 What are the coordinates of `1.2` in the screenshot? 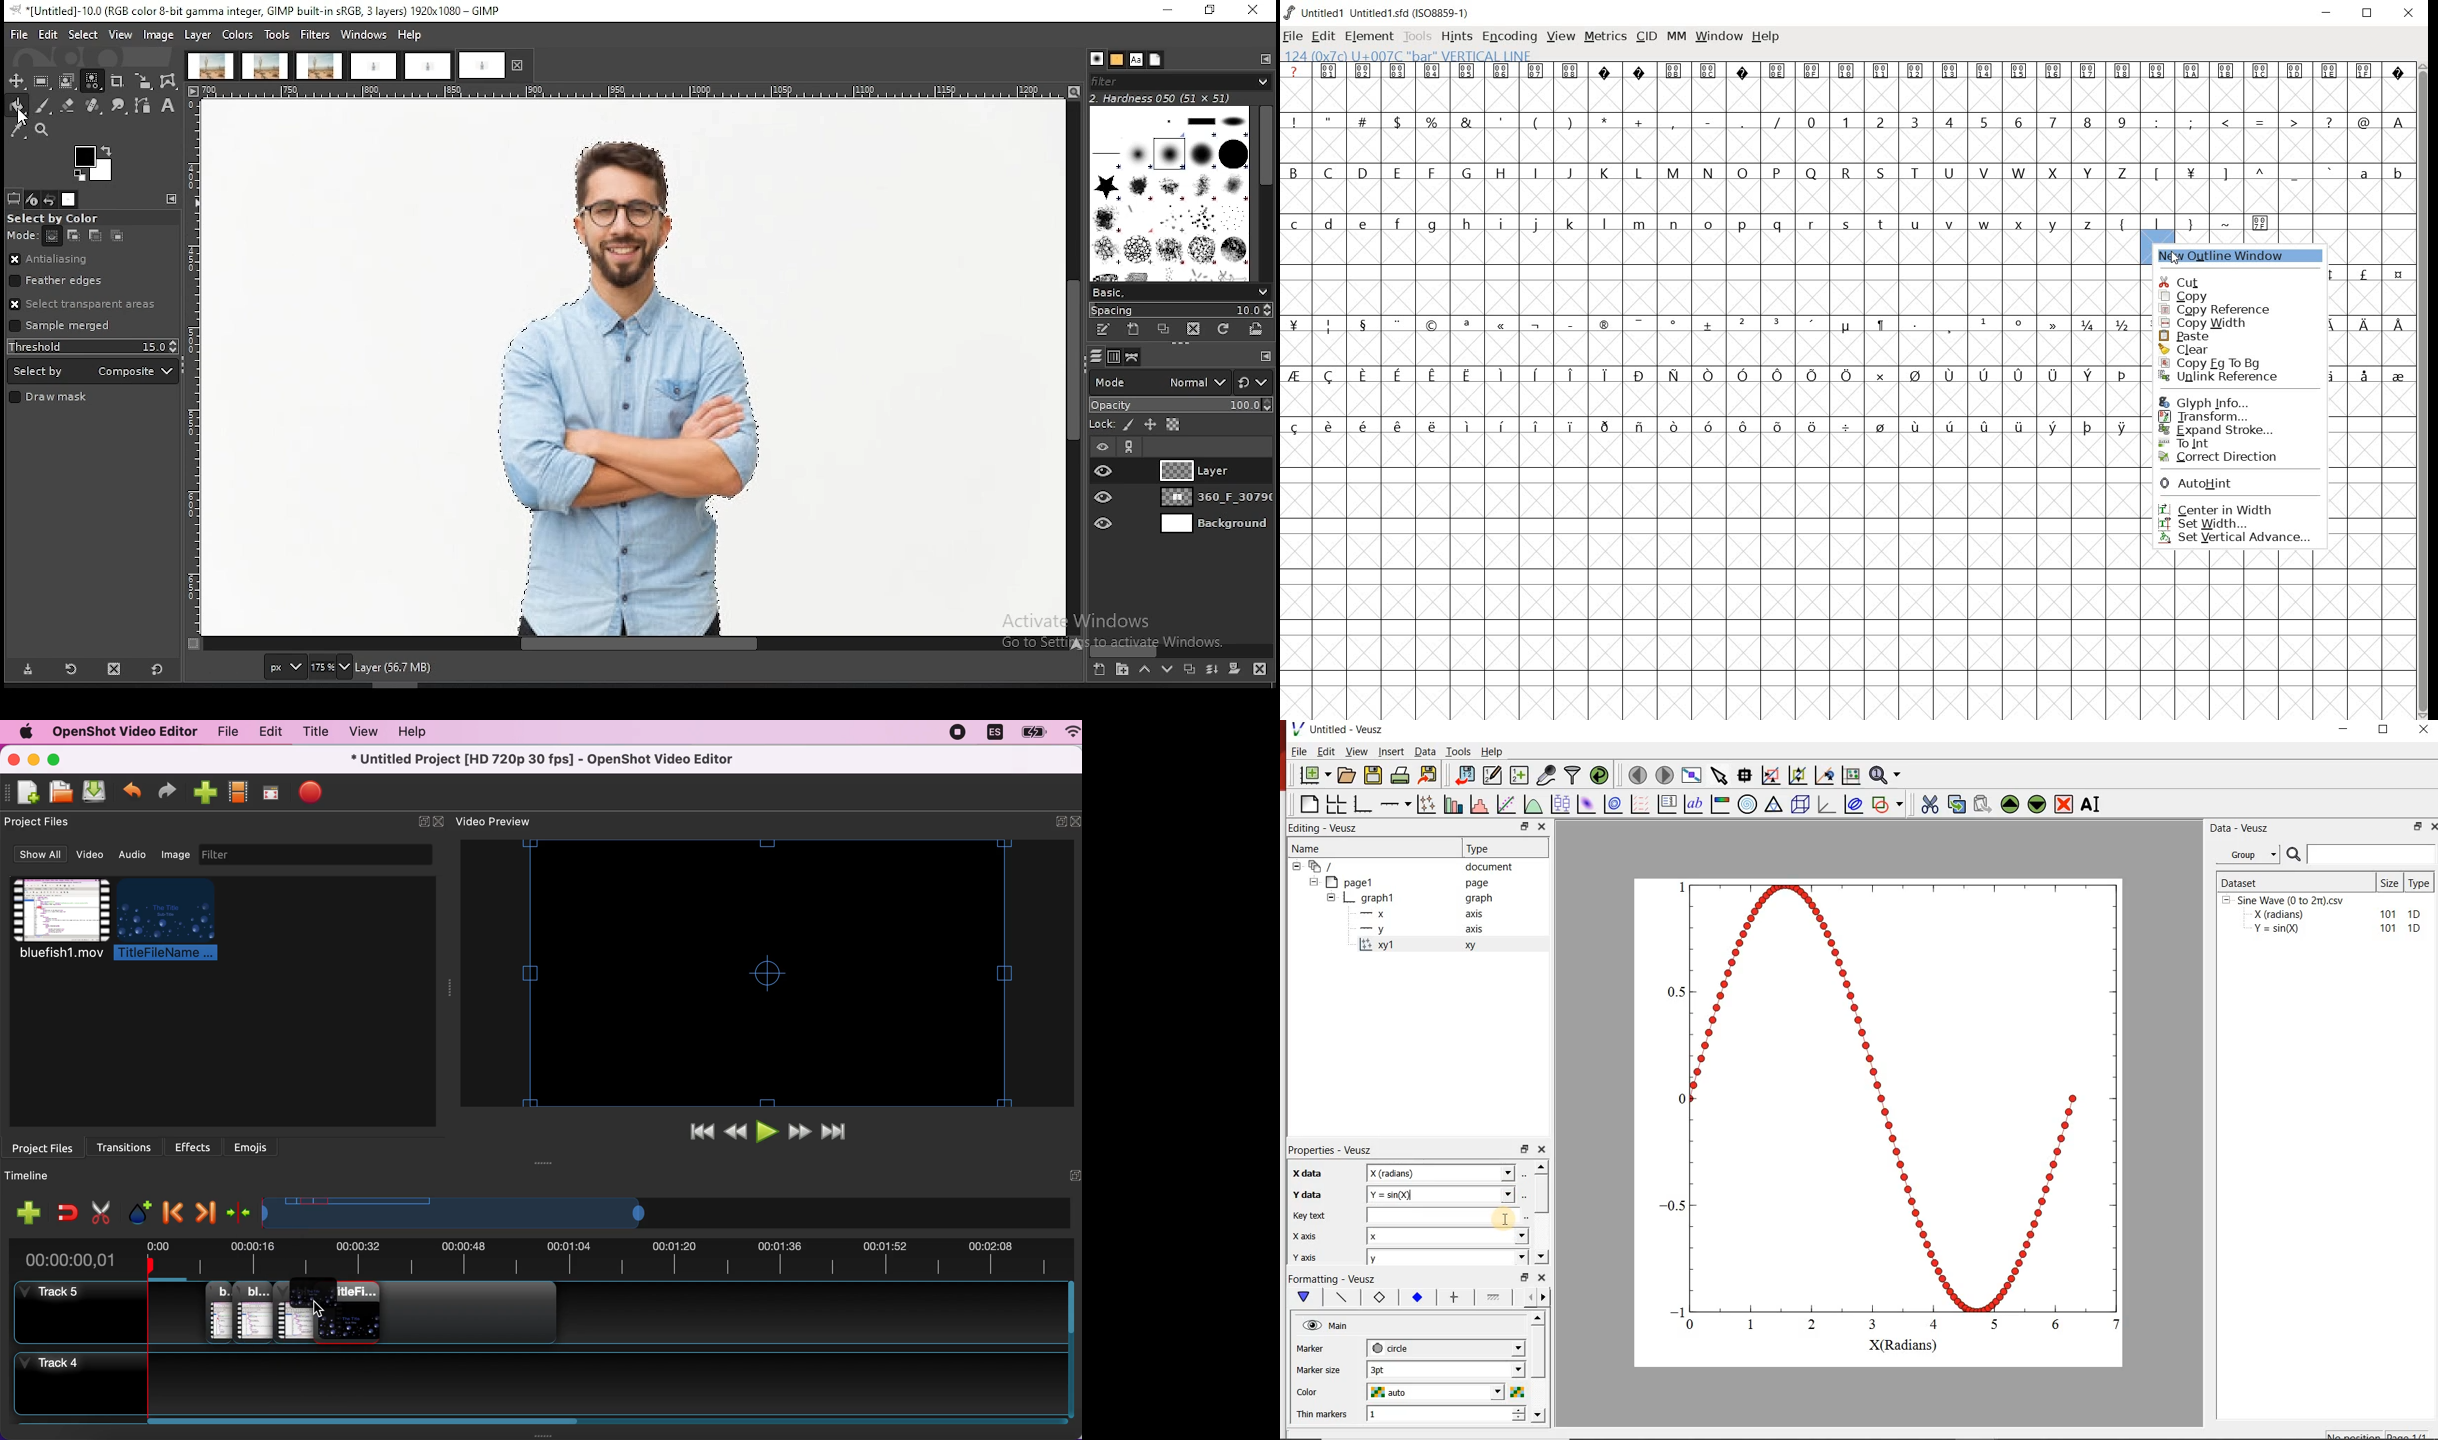 It's located at (1415, 1298).